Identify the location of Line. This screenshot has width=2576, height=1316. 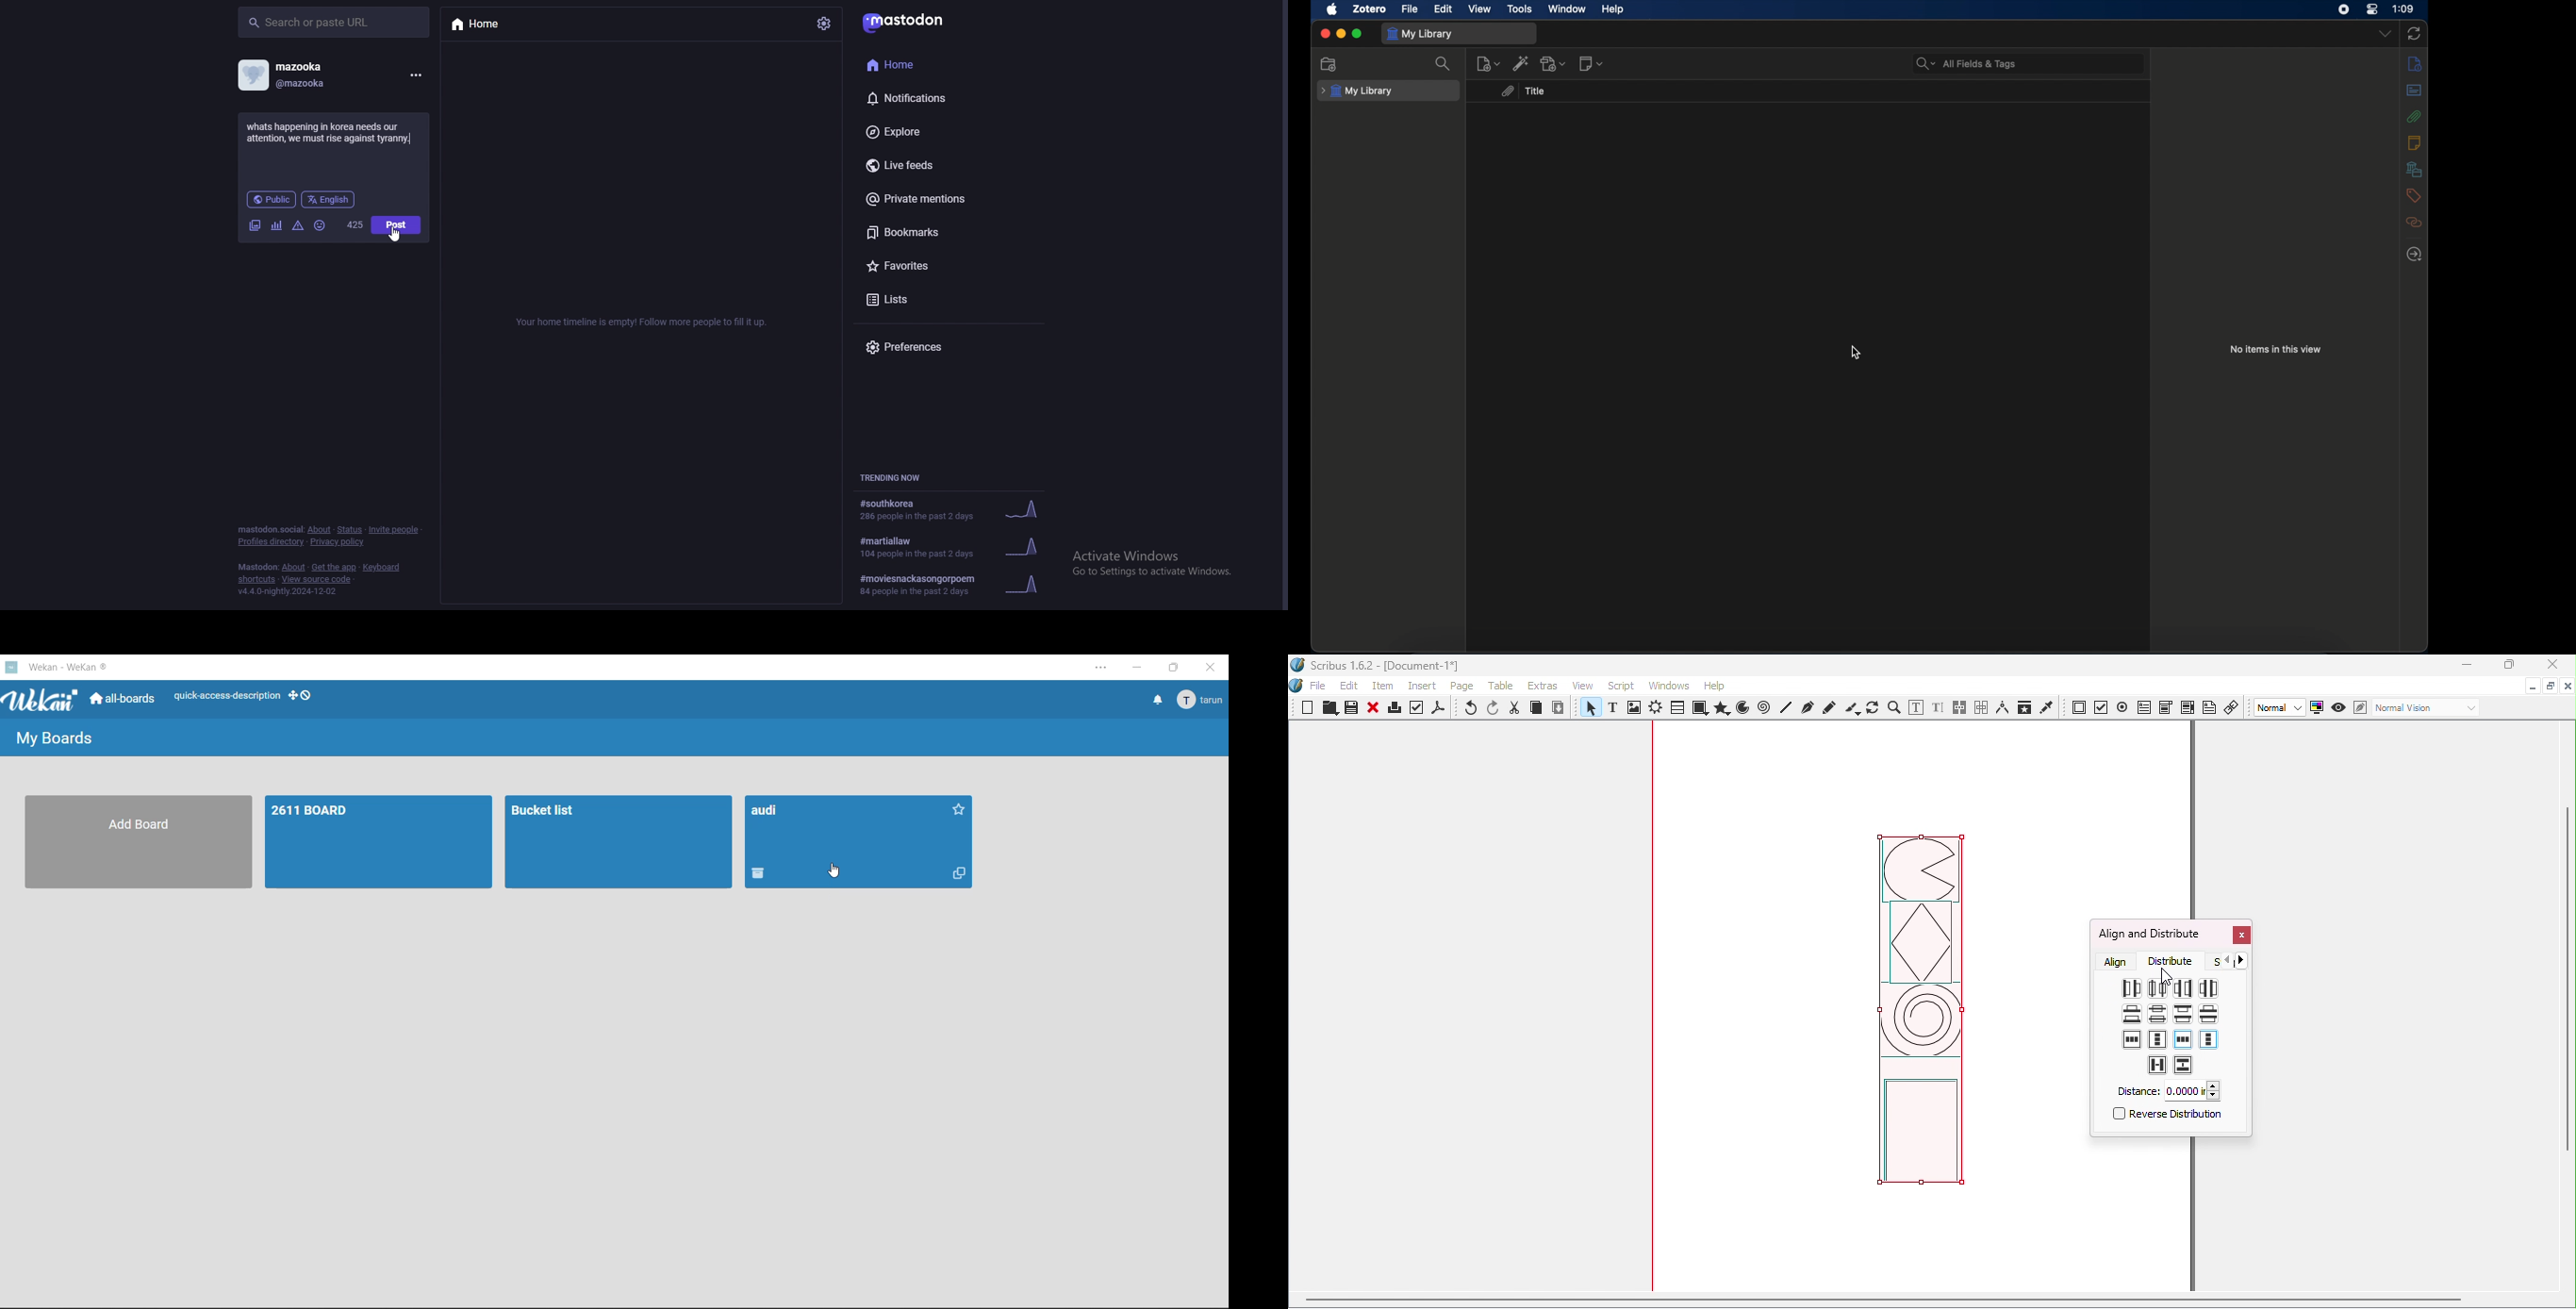
(1787, 707).